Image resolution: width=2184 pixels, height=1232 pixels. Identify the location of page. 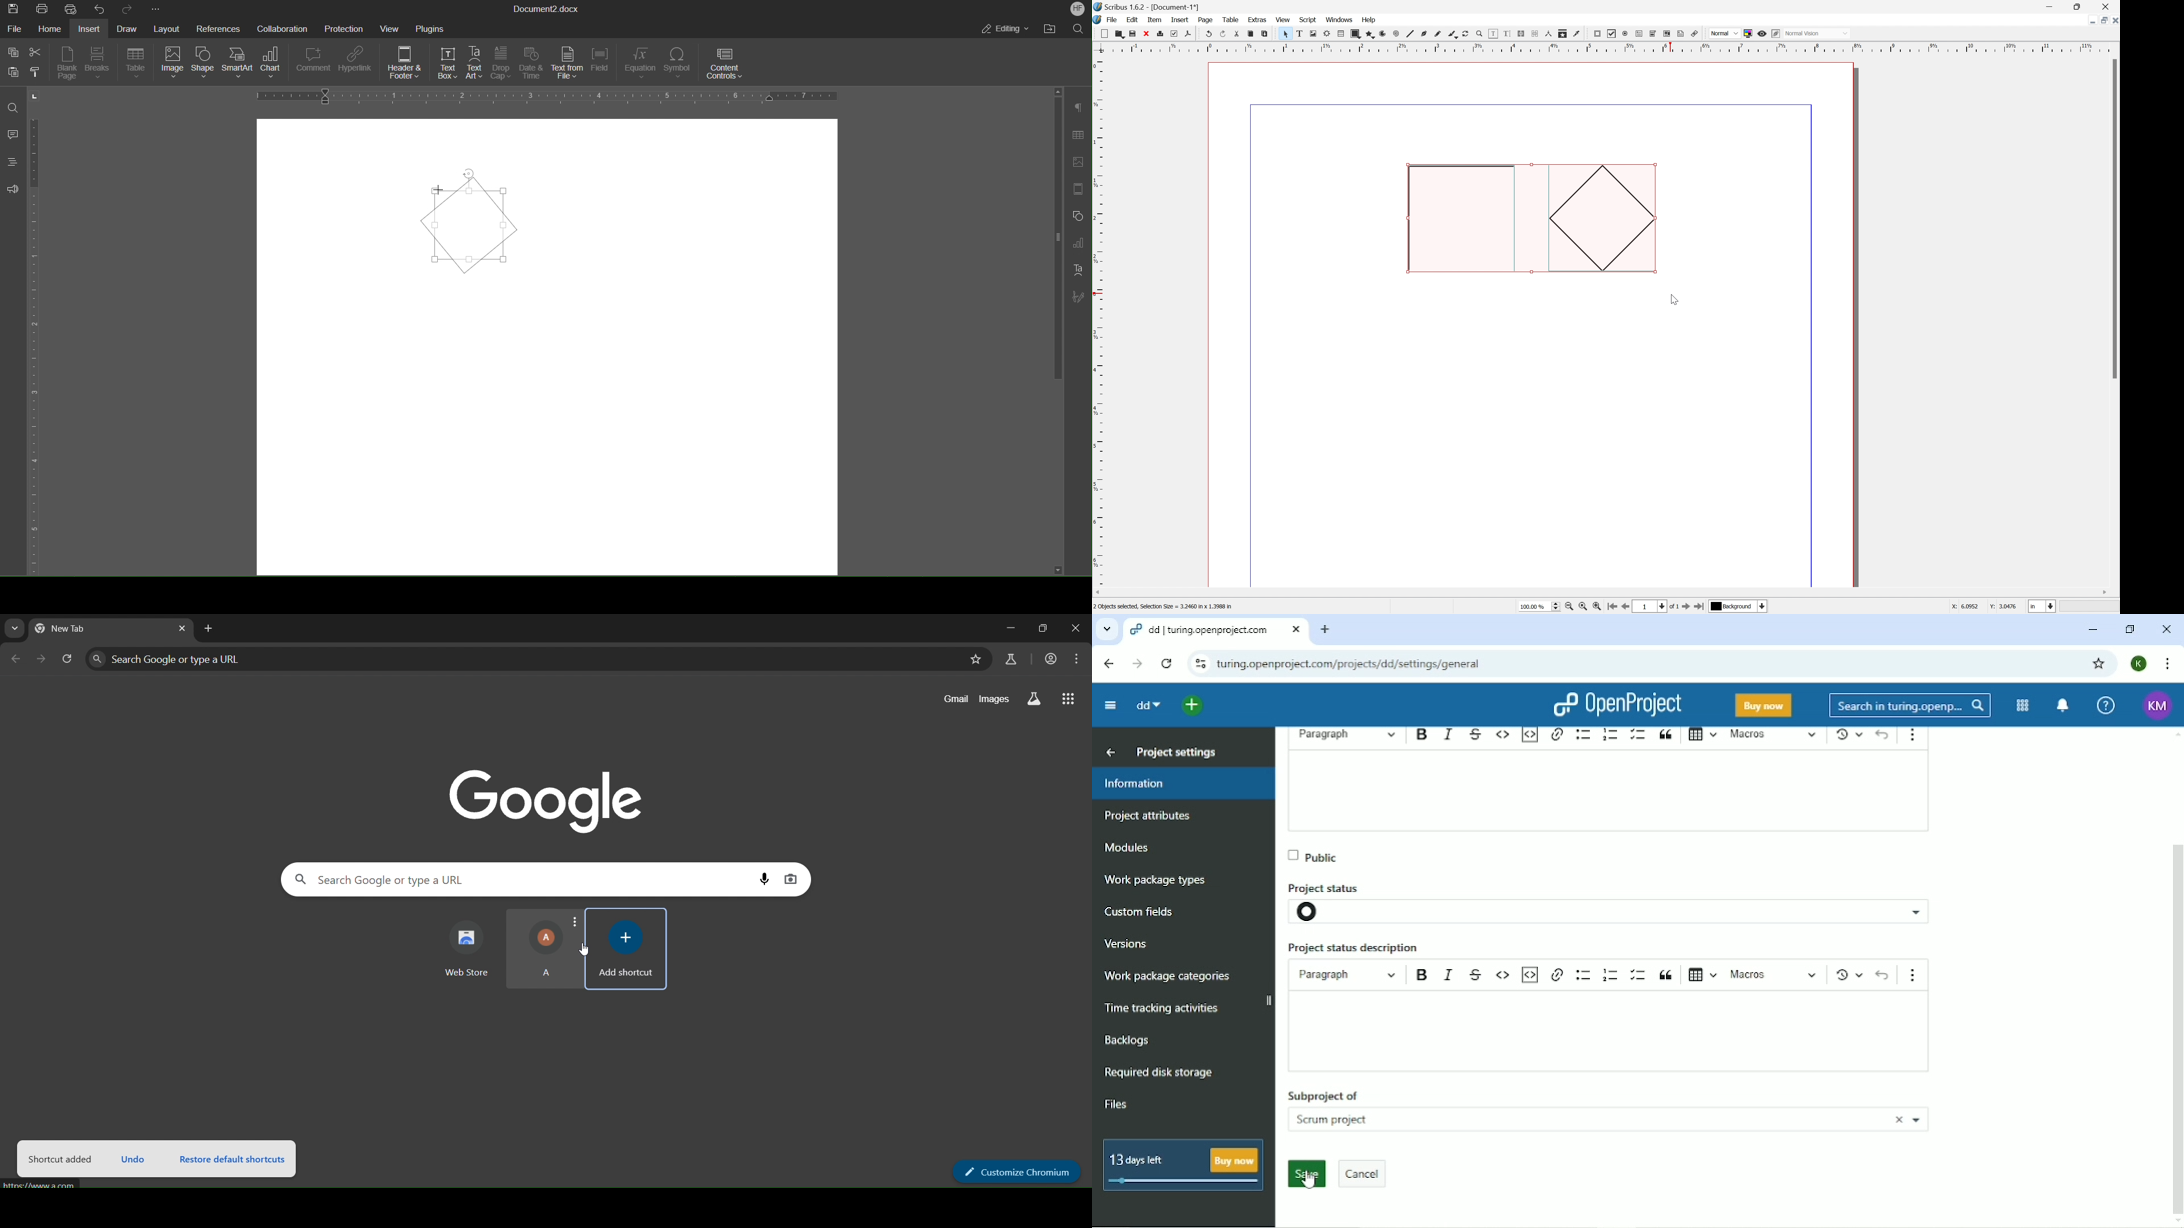
(1207, 20).